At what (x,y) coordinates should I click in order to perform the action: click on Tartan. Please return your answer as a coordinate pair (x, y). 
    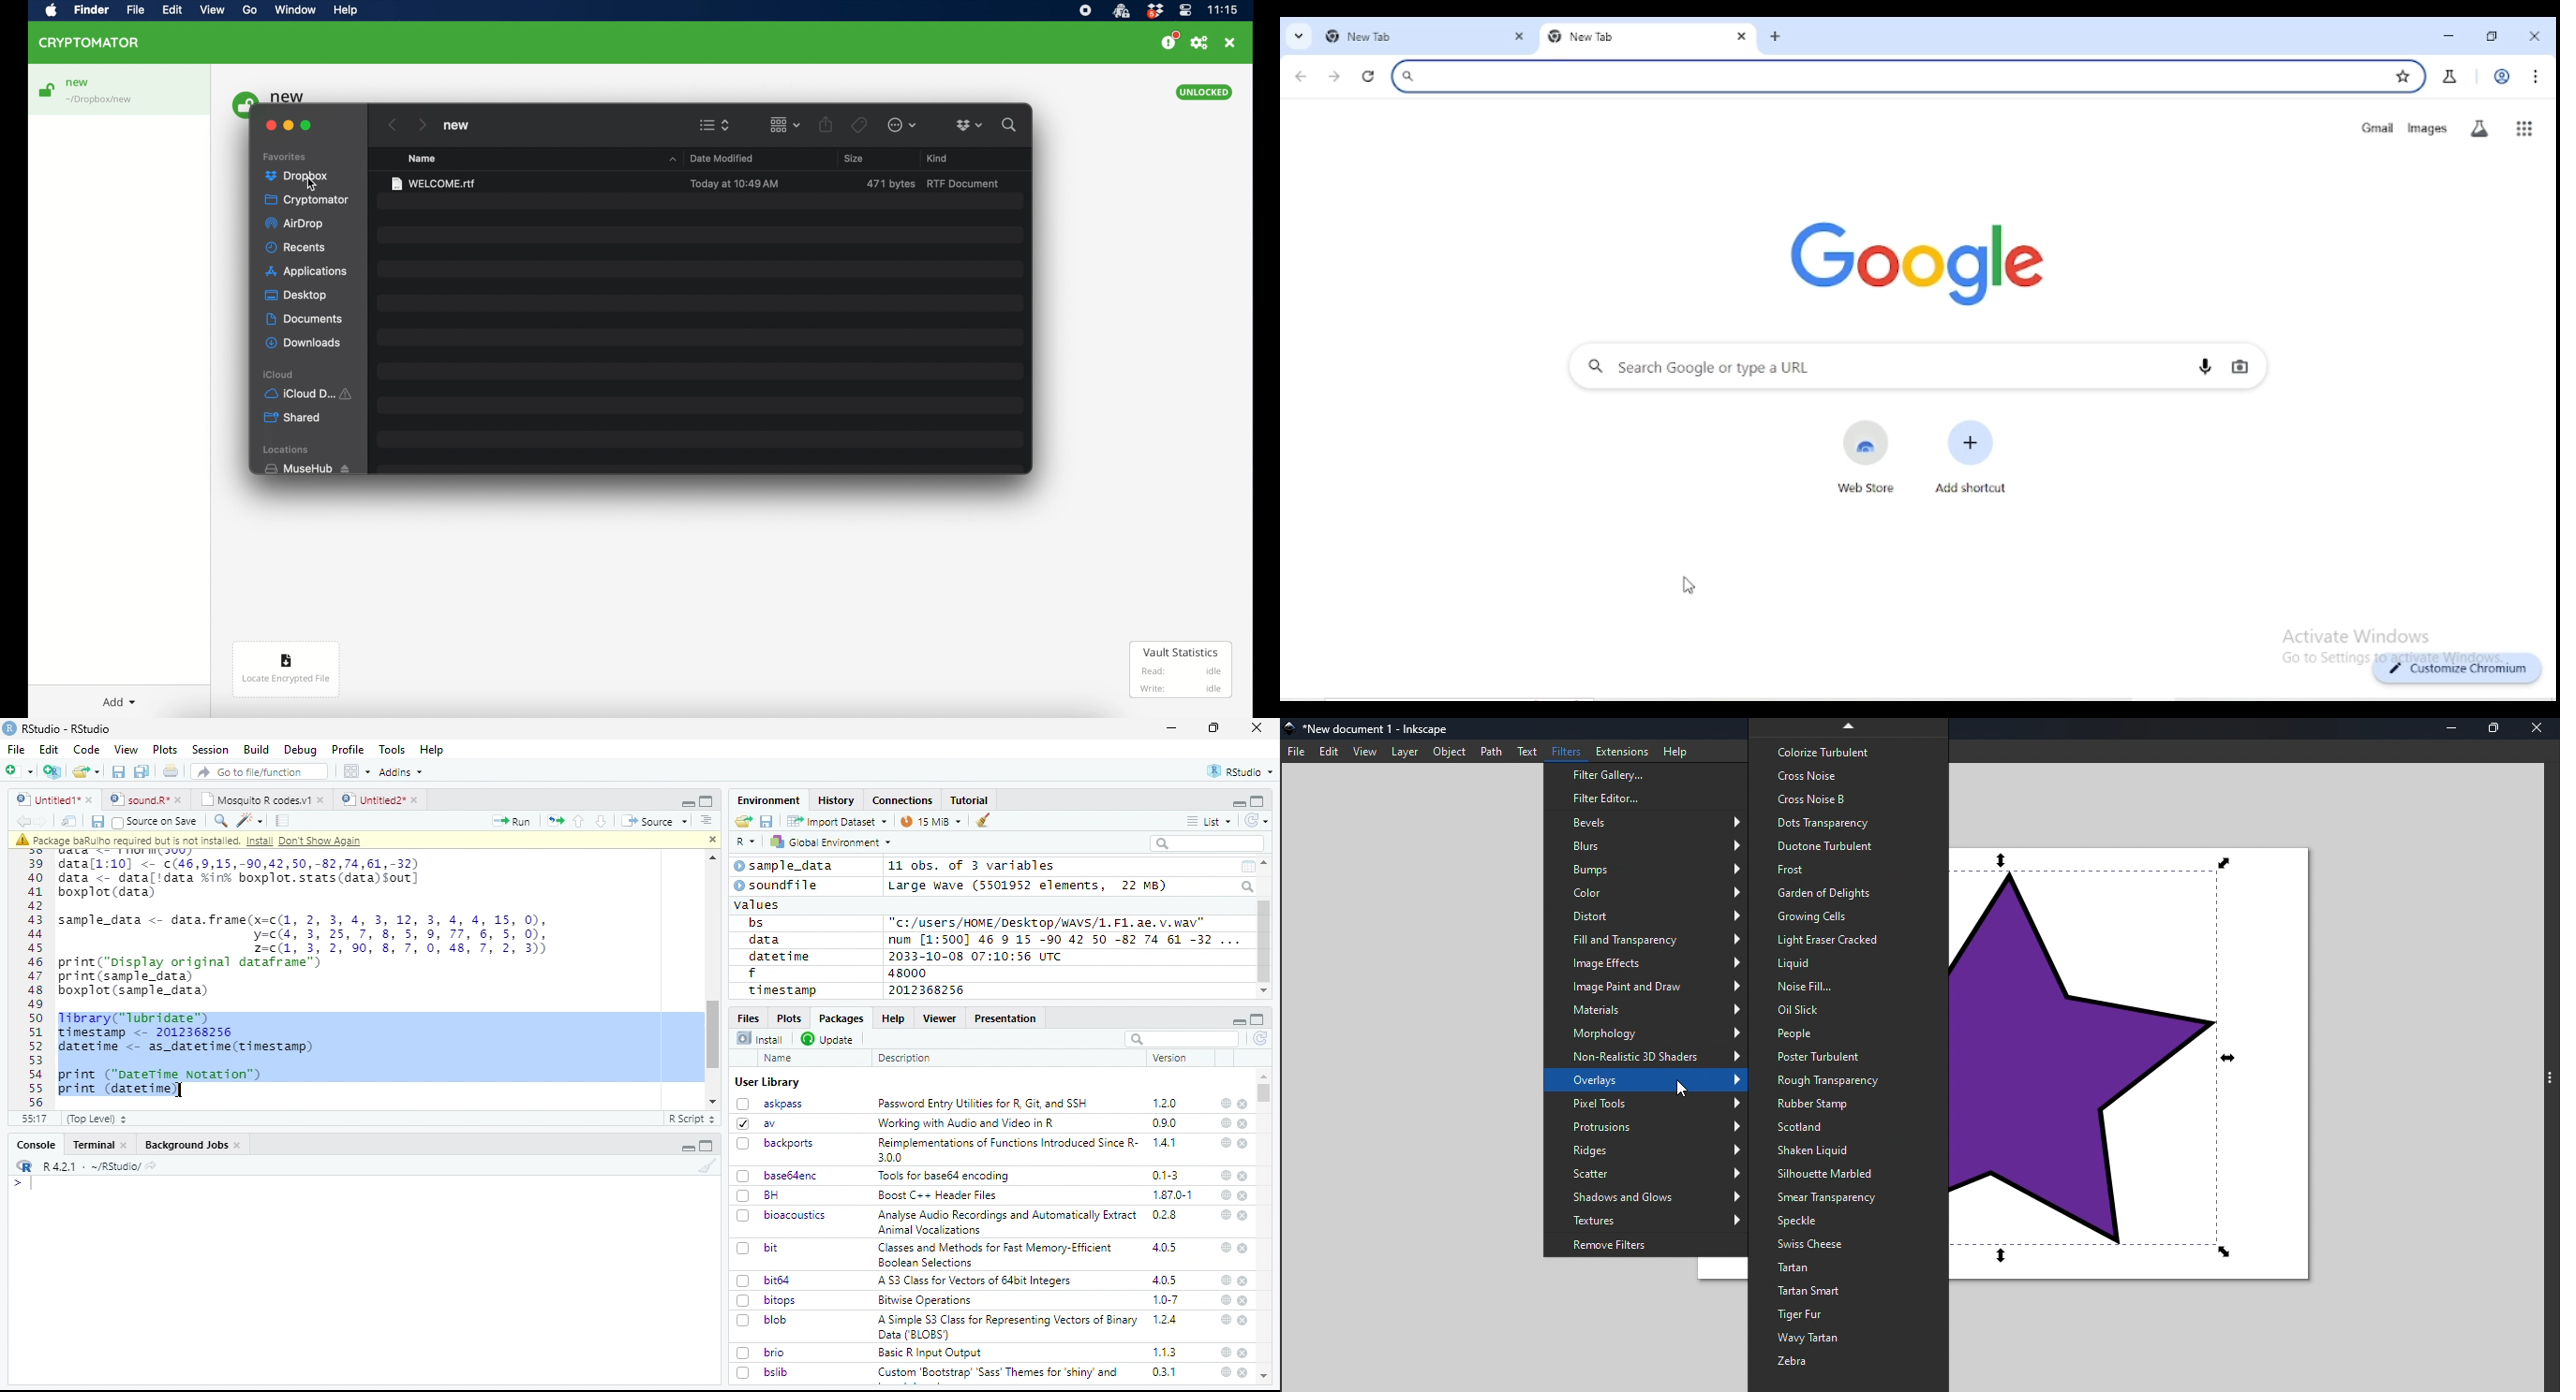
    Looking at the image, I should click on (1848, 1269).